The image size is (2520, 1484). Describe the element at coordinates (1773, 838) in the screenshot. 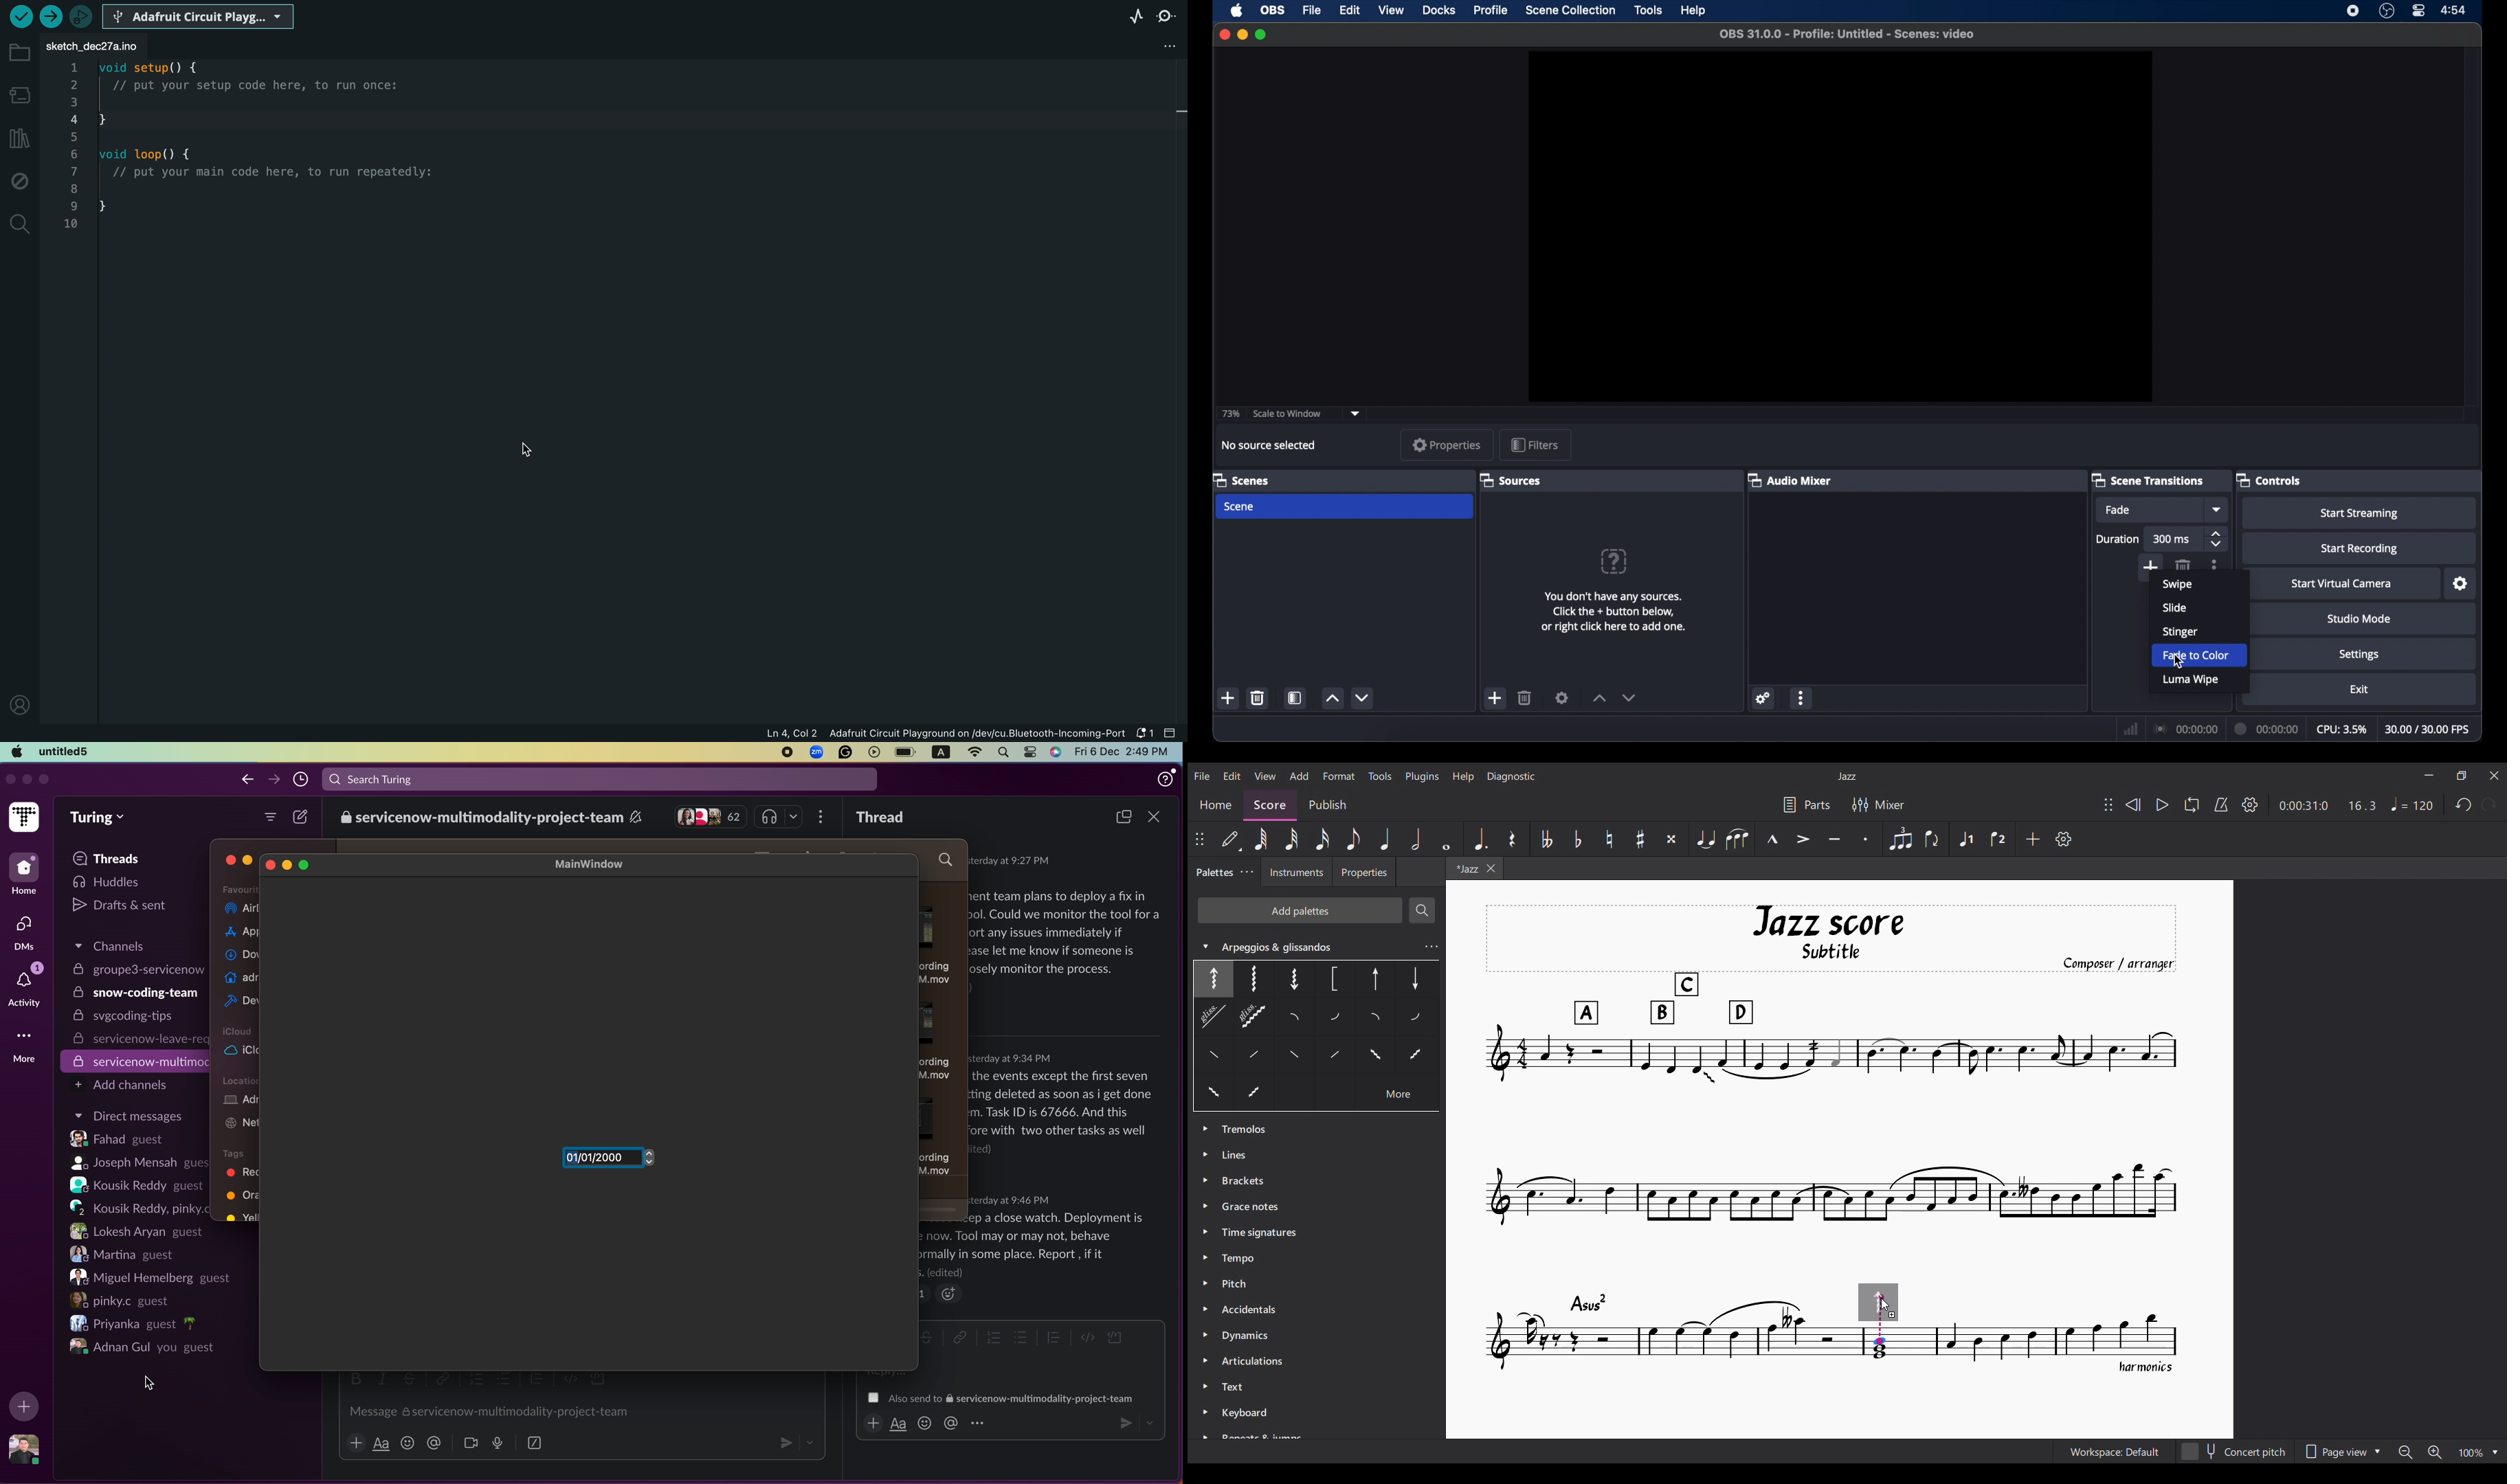

I see `Marcato` at that location.